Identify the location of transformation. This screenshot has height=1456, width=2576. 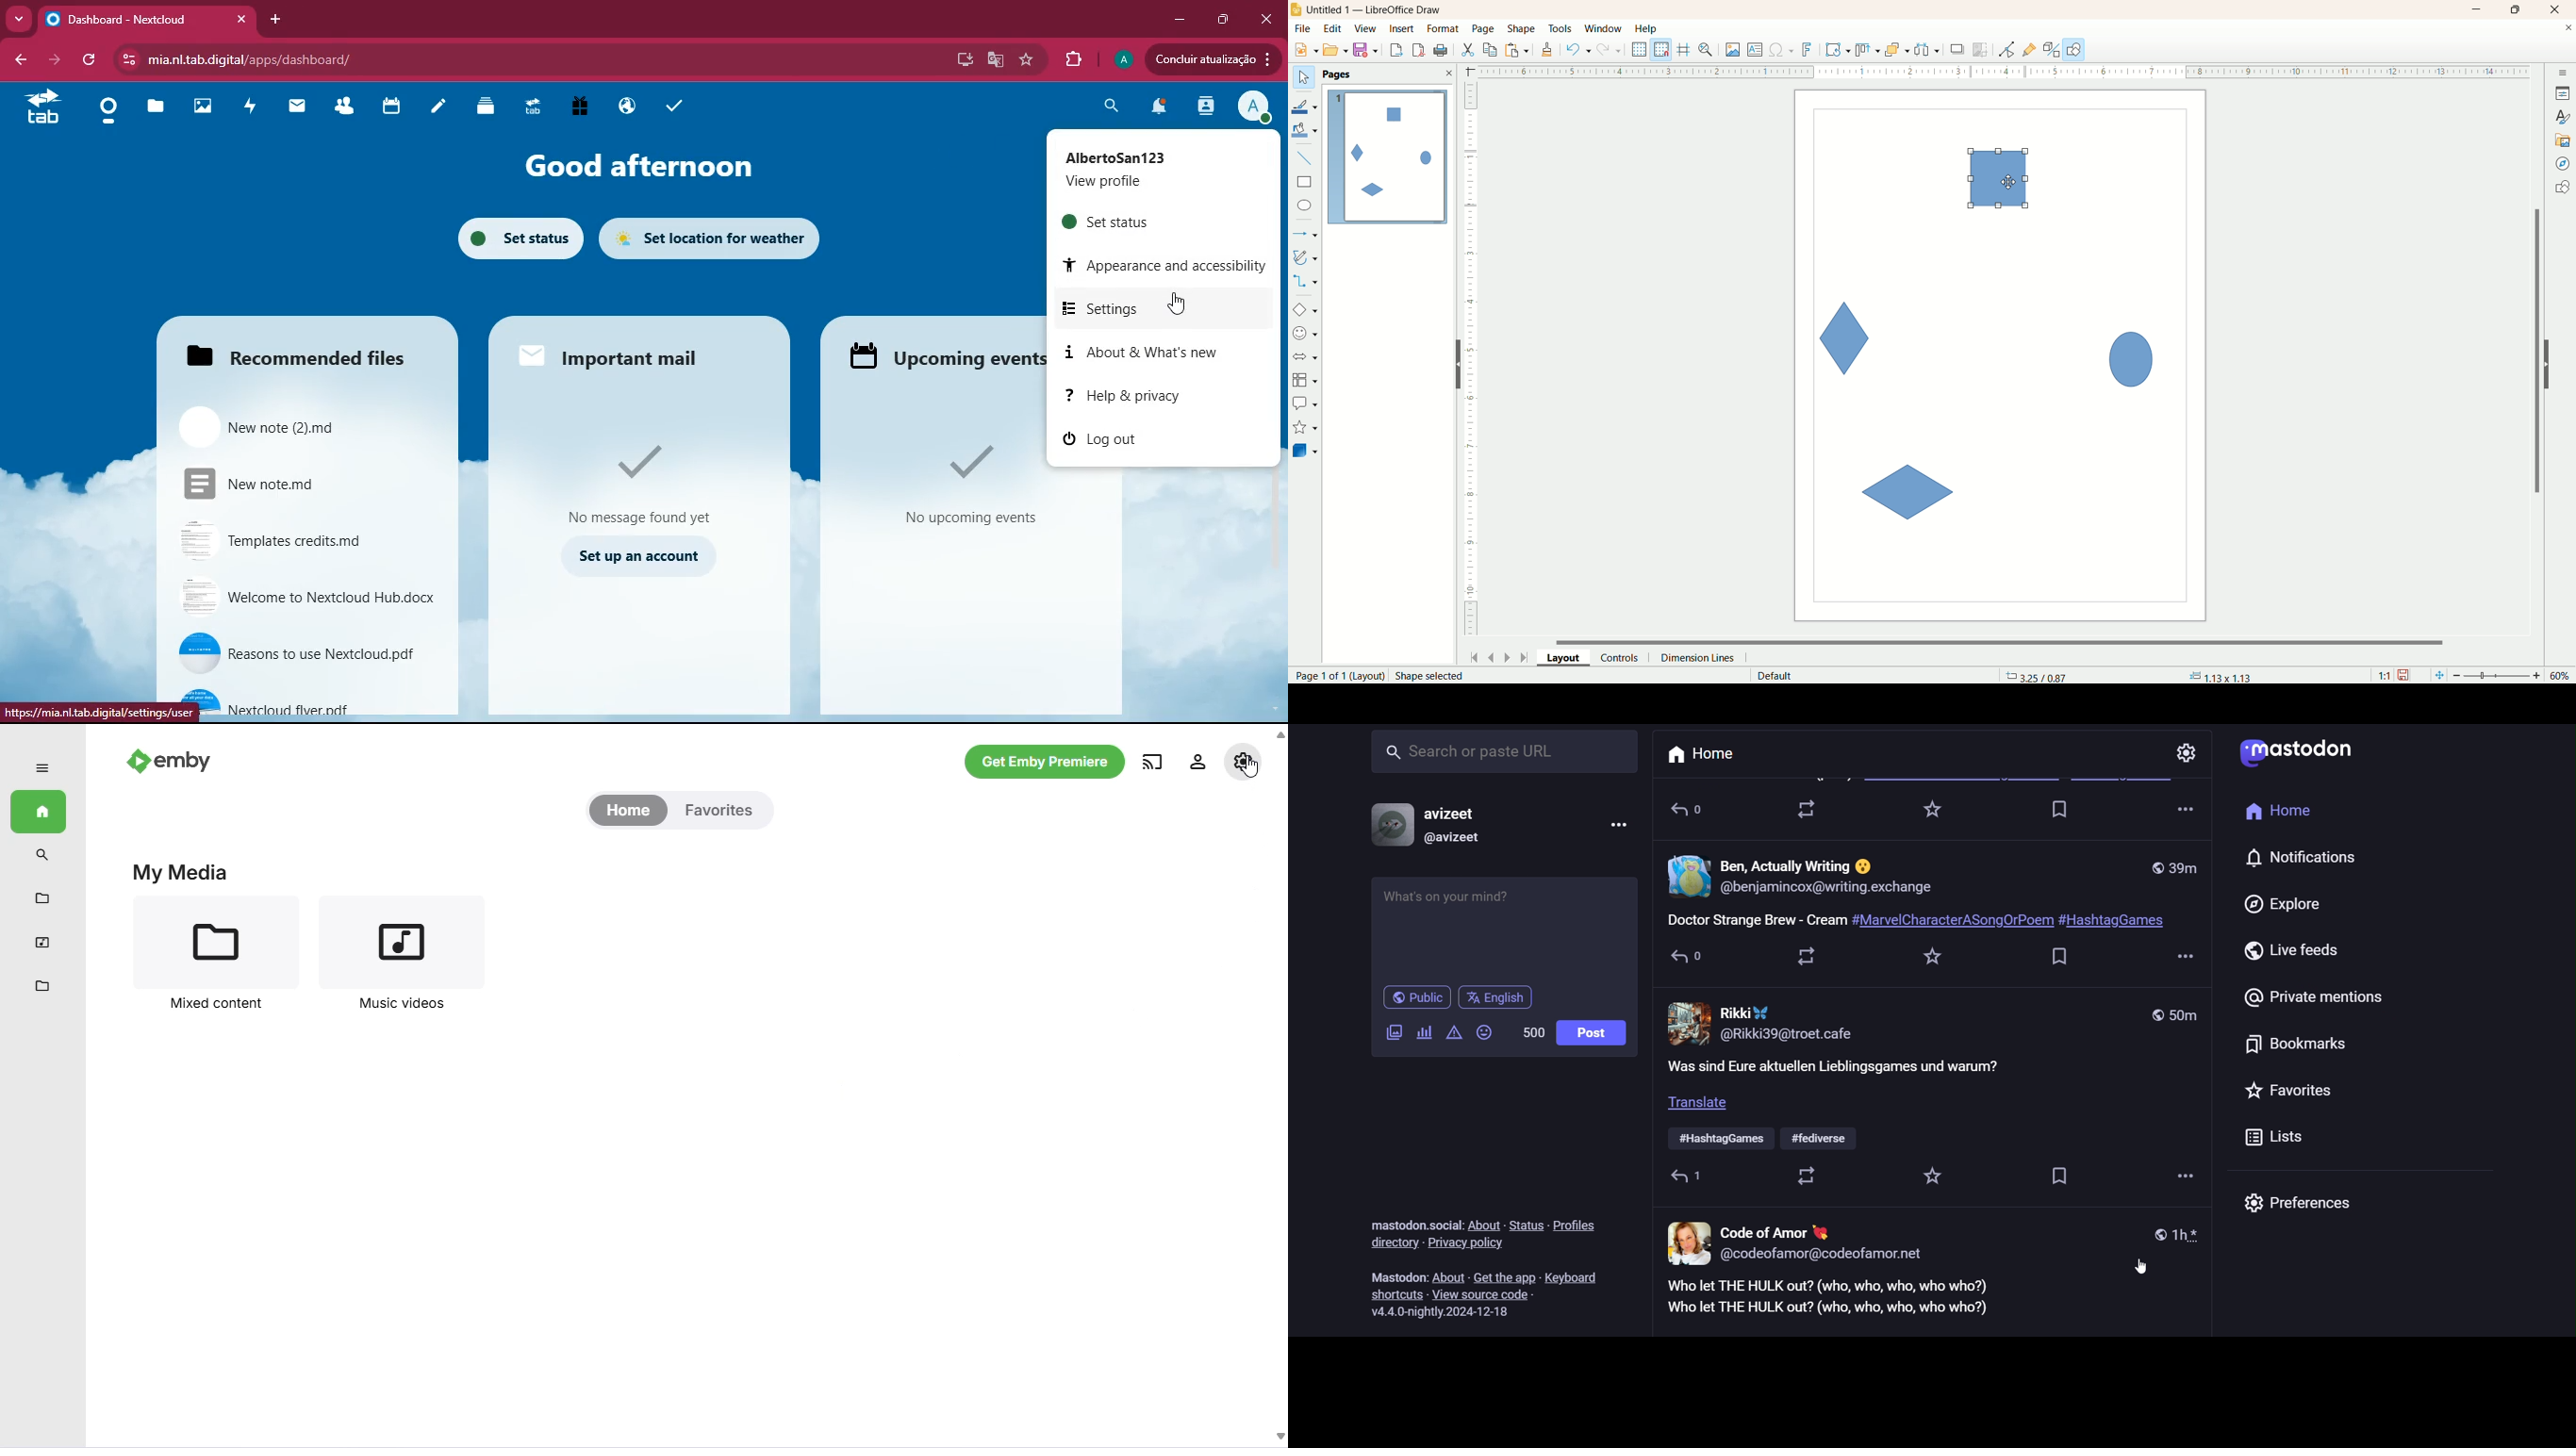
(1838, 50).